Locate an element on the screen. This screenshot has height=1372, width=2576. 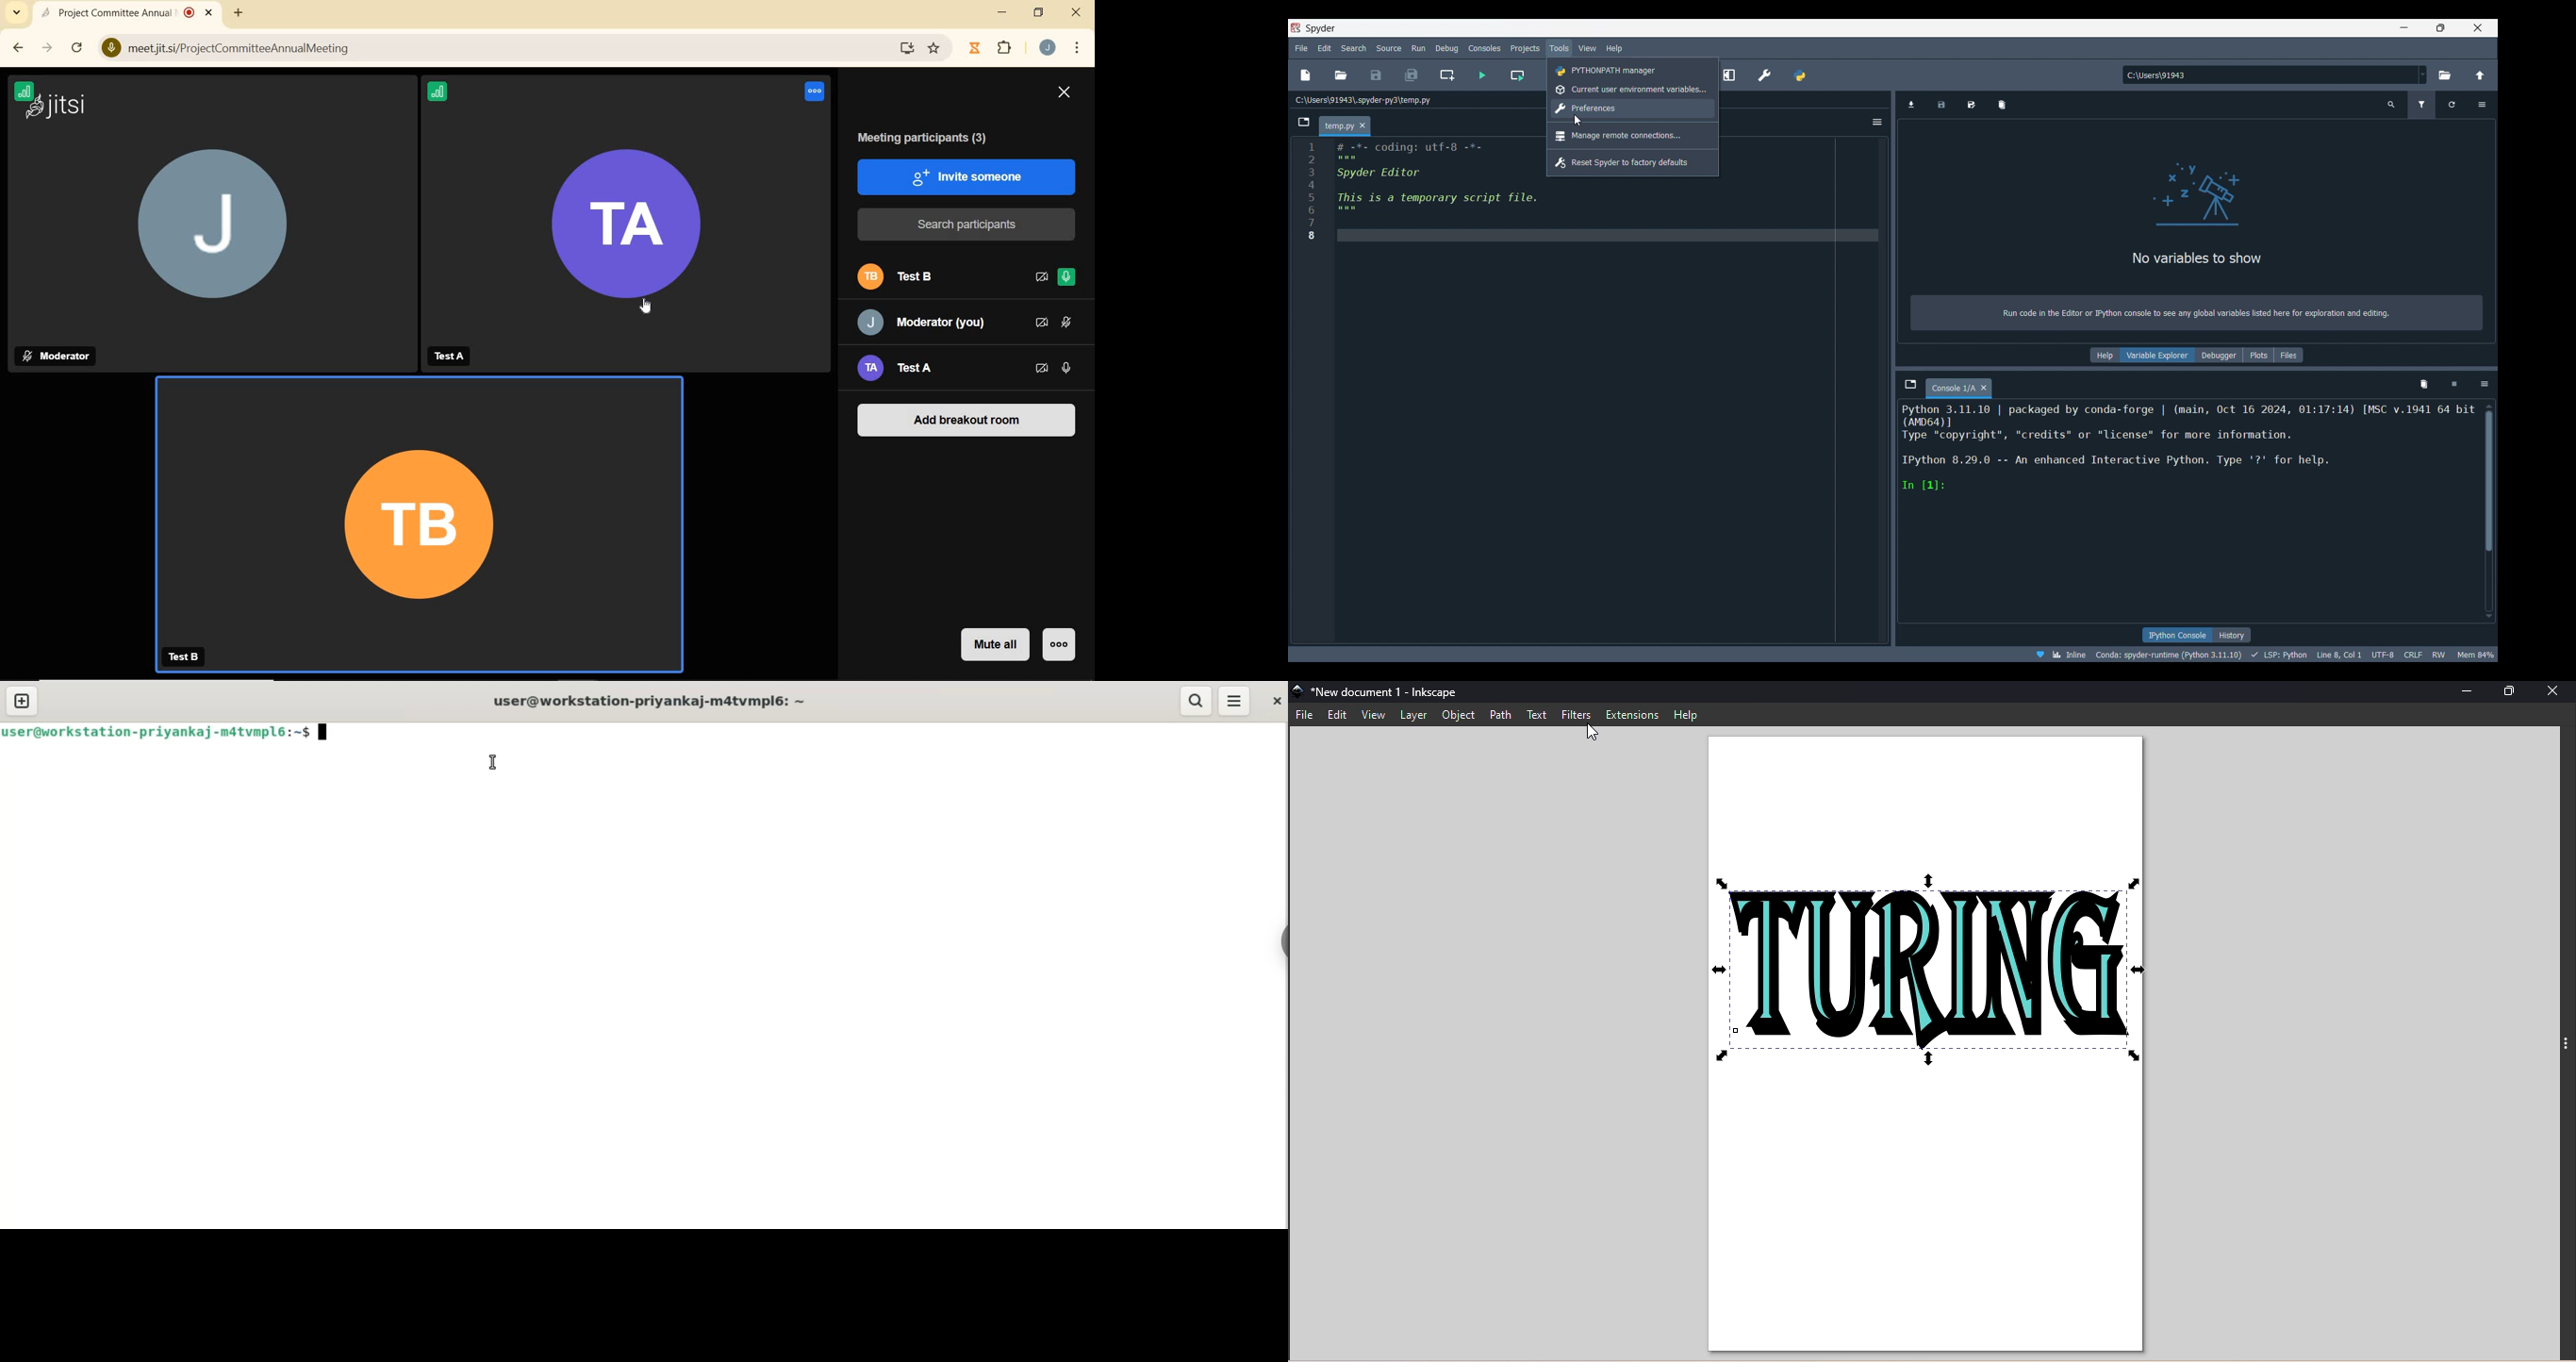
Help is located at coordinates (1686, 715).